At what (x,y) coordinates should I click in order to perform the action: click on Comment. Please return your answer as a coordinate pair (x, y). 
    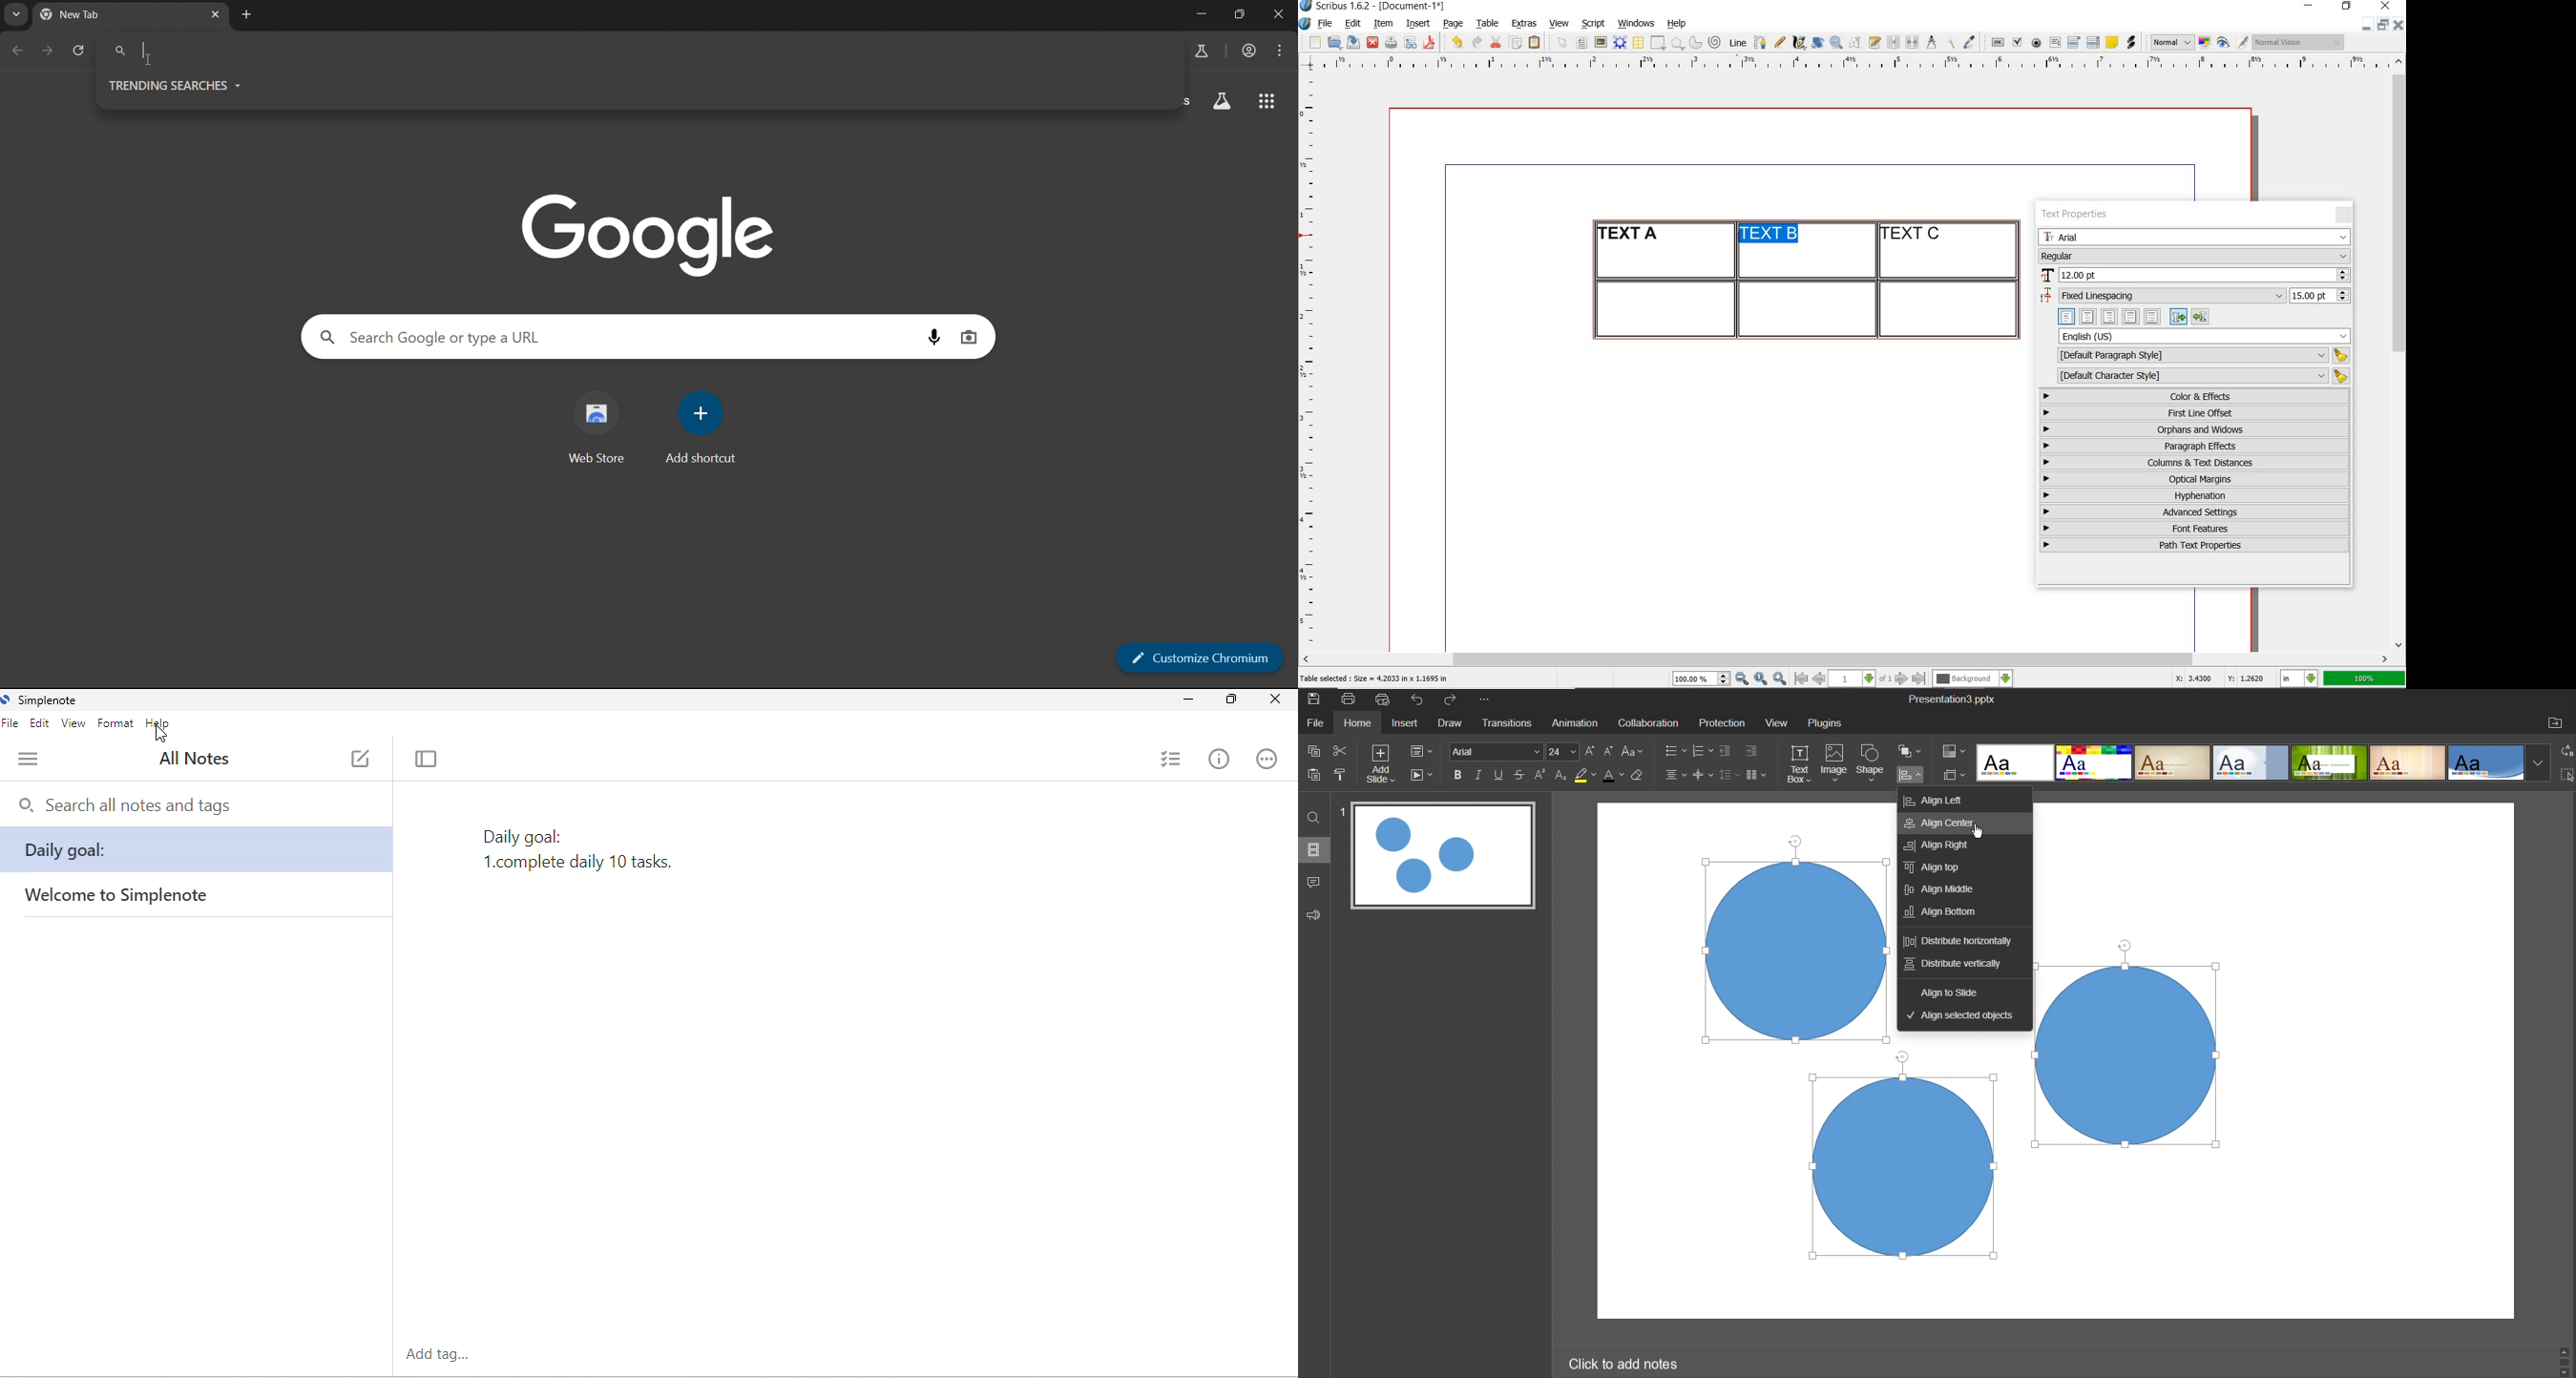
    Looking at the image, I should click on (1314, 882).